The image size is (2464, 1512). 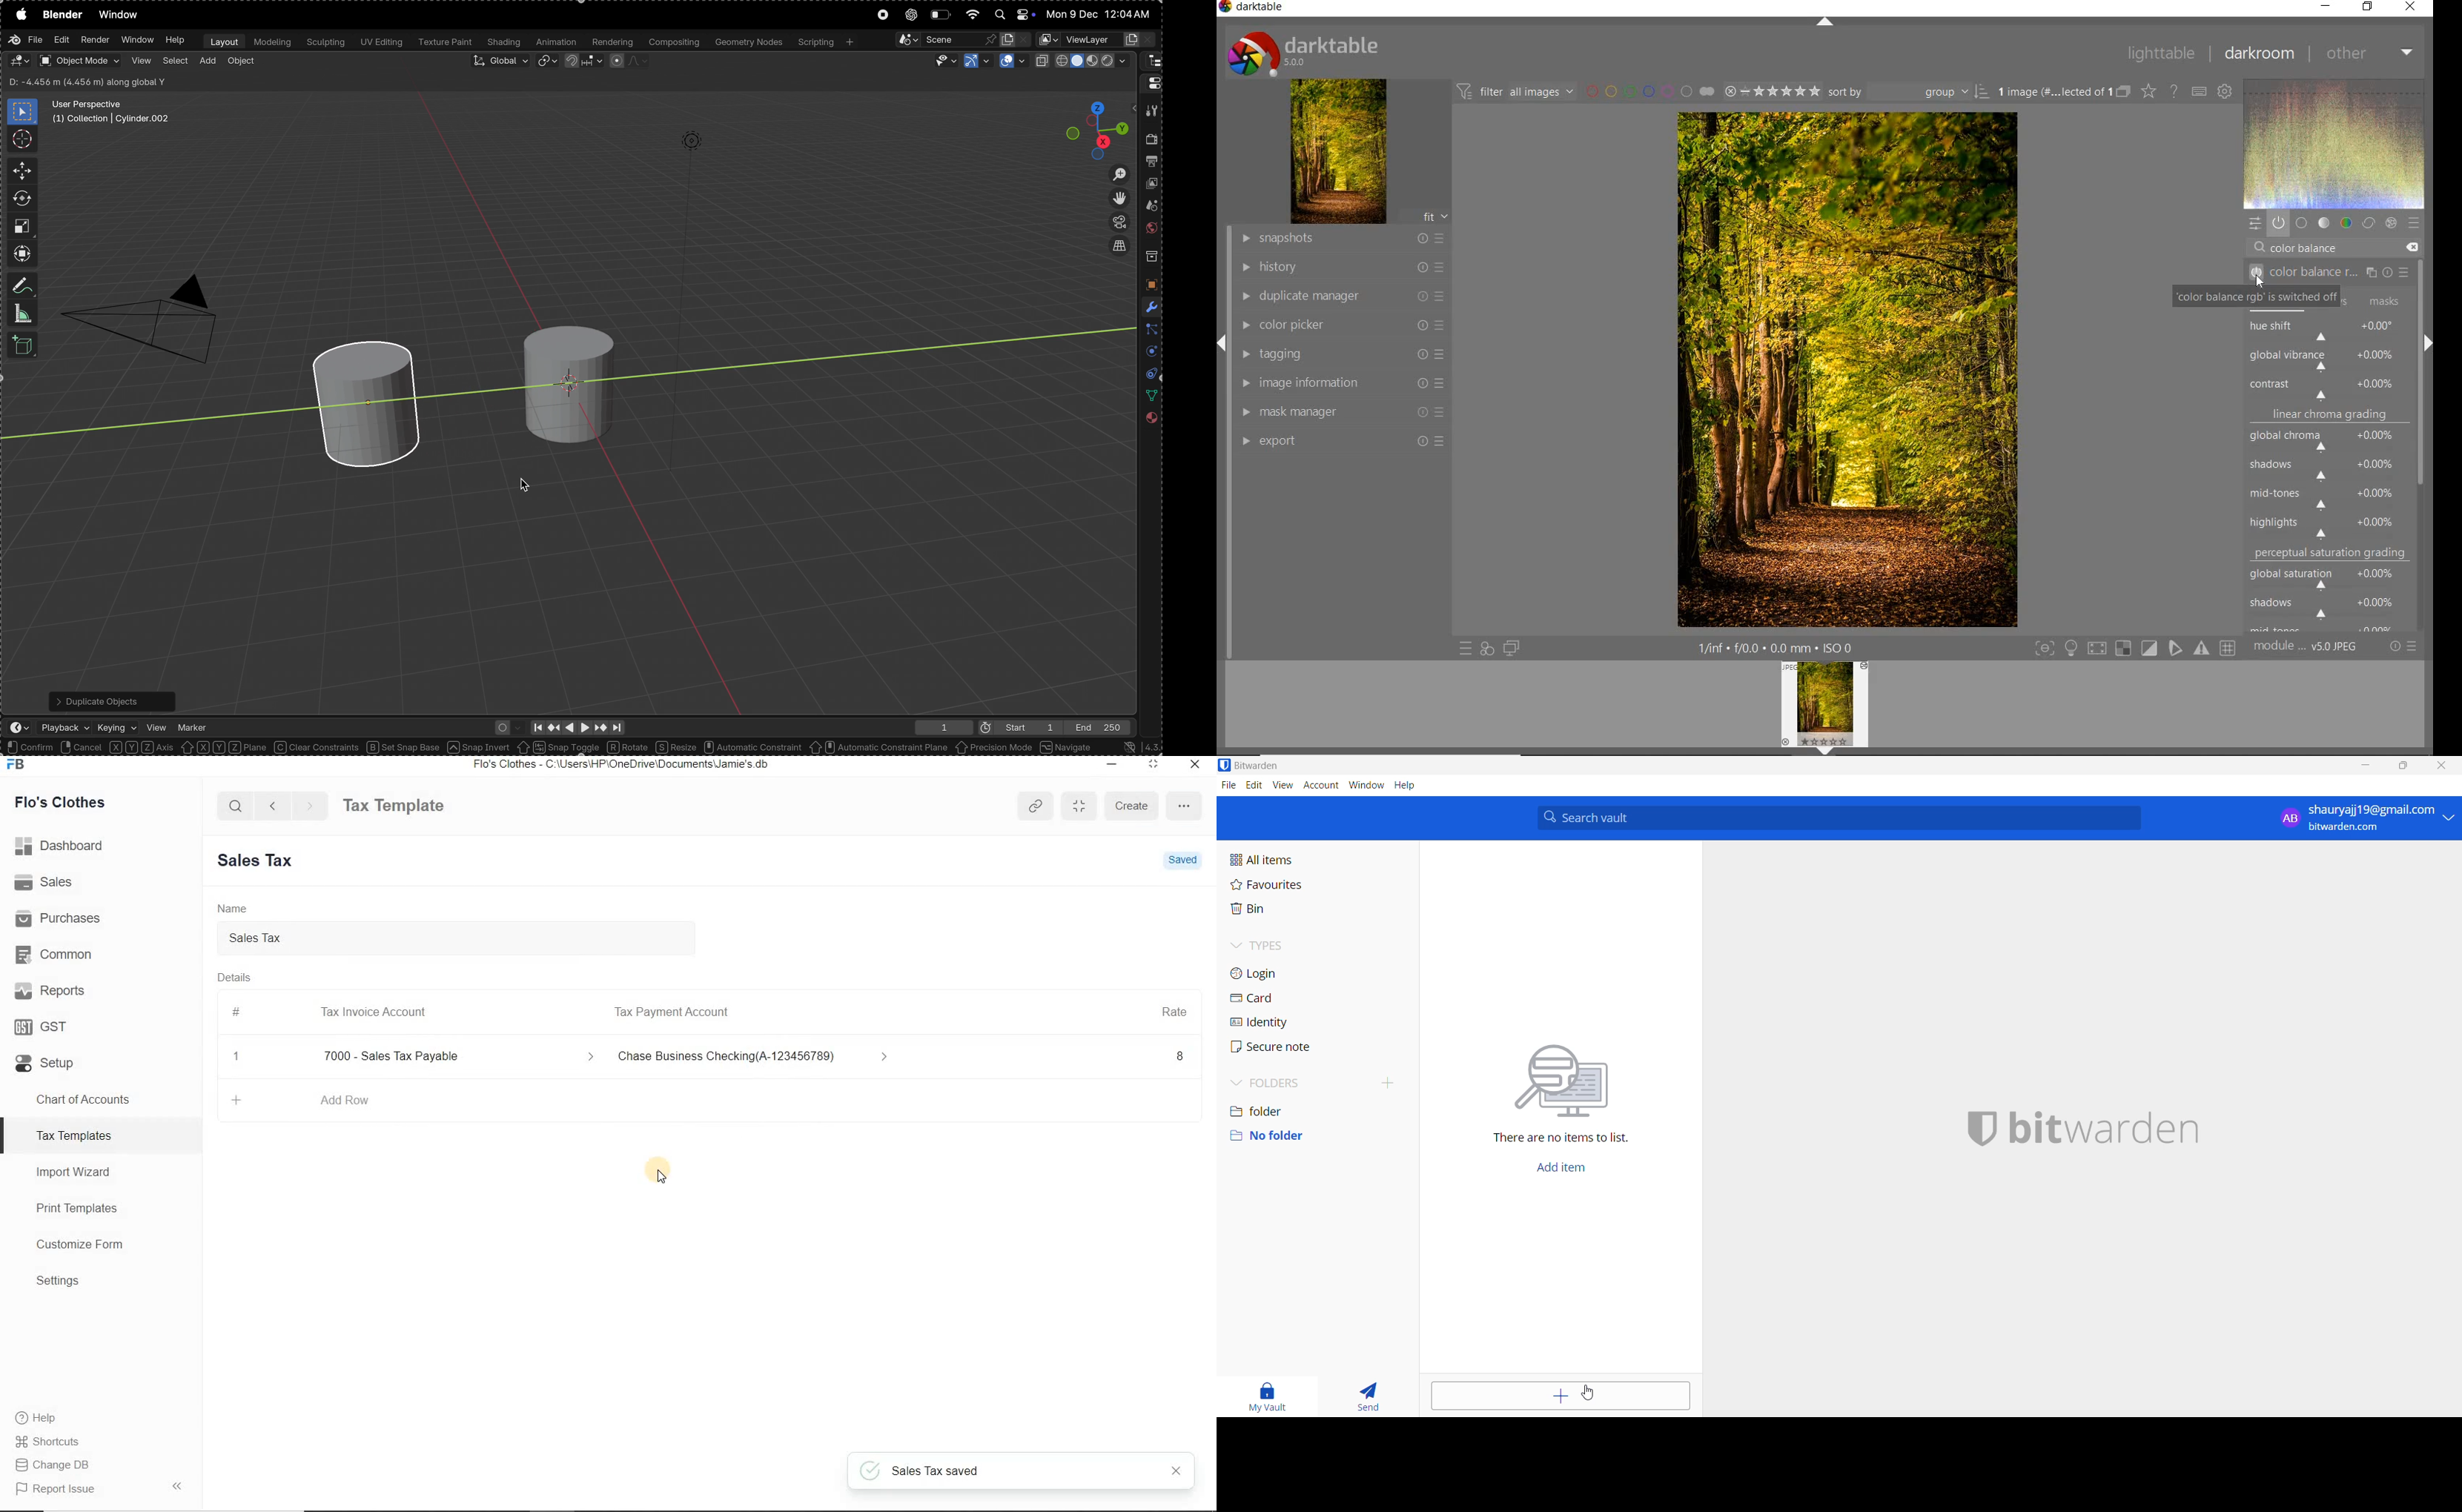 I want to click on Tax Template, so click(x=393, y=805).